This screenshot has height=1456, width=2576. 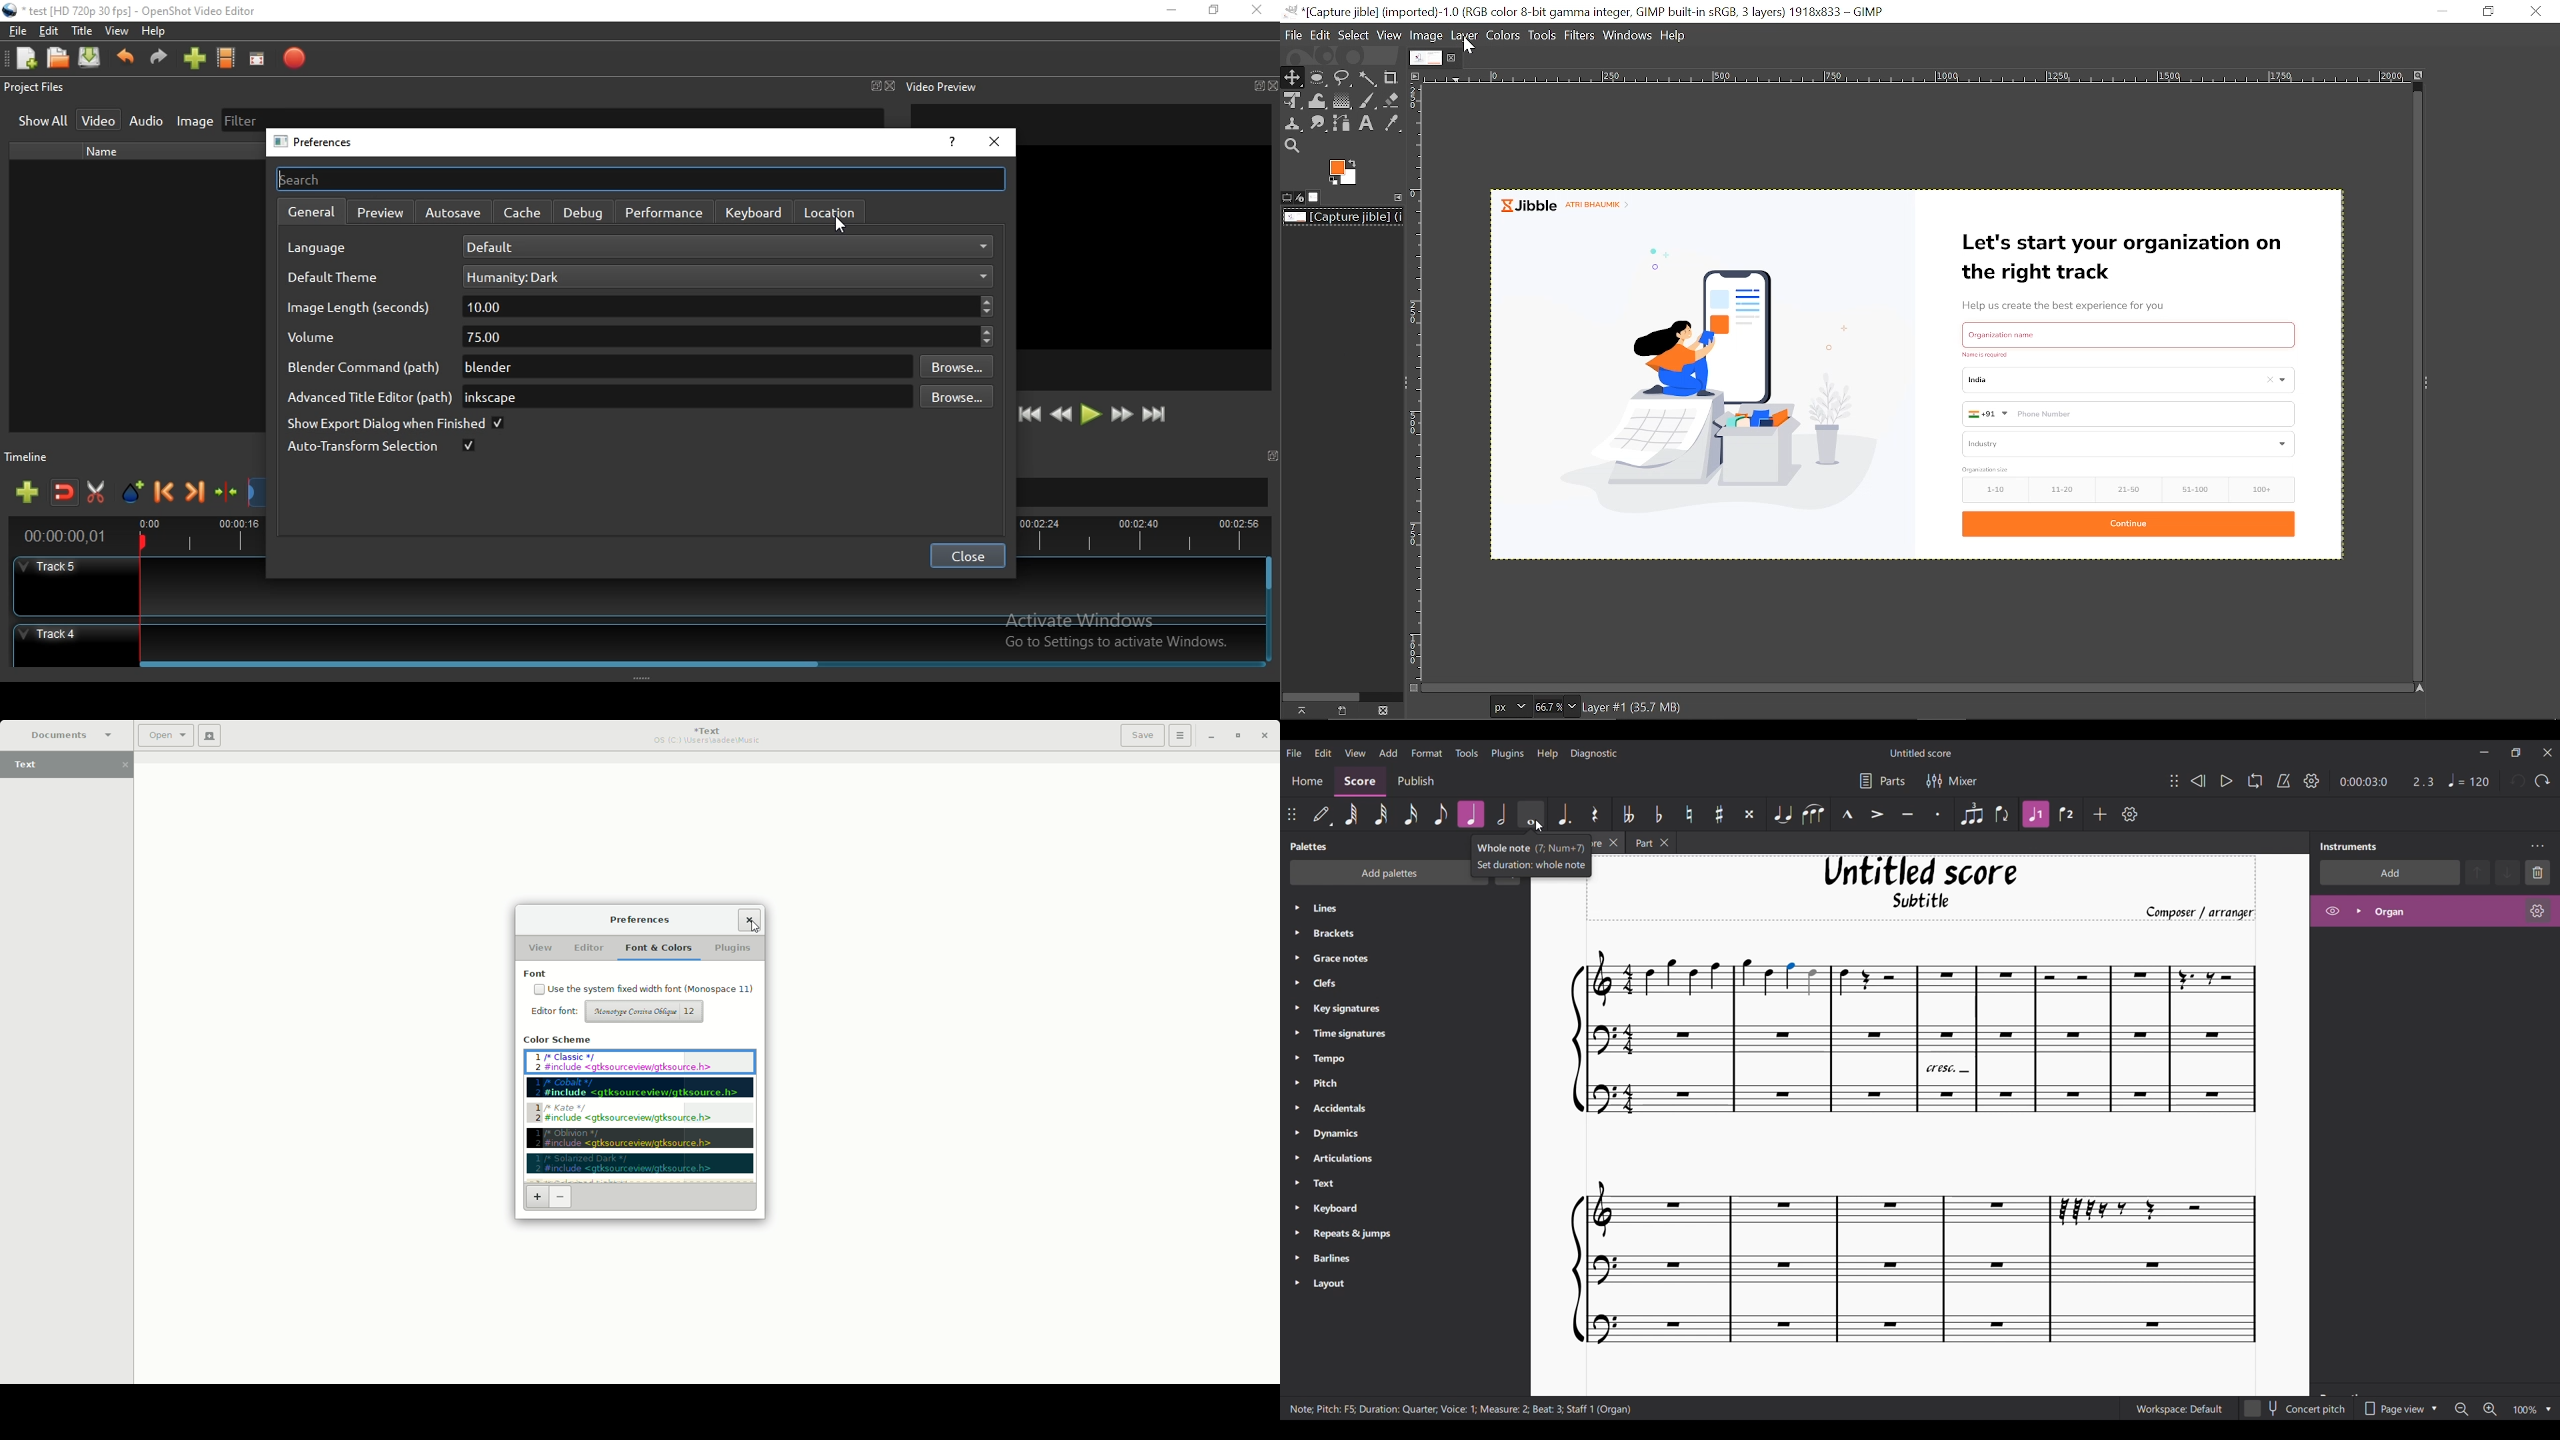 I want to click on Clone tool, so click(x=1294, y=125).